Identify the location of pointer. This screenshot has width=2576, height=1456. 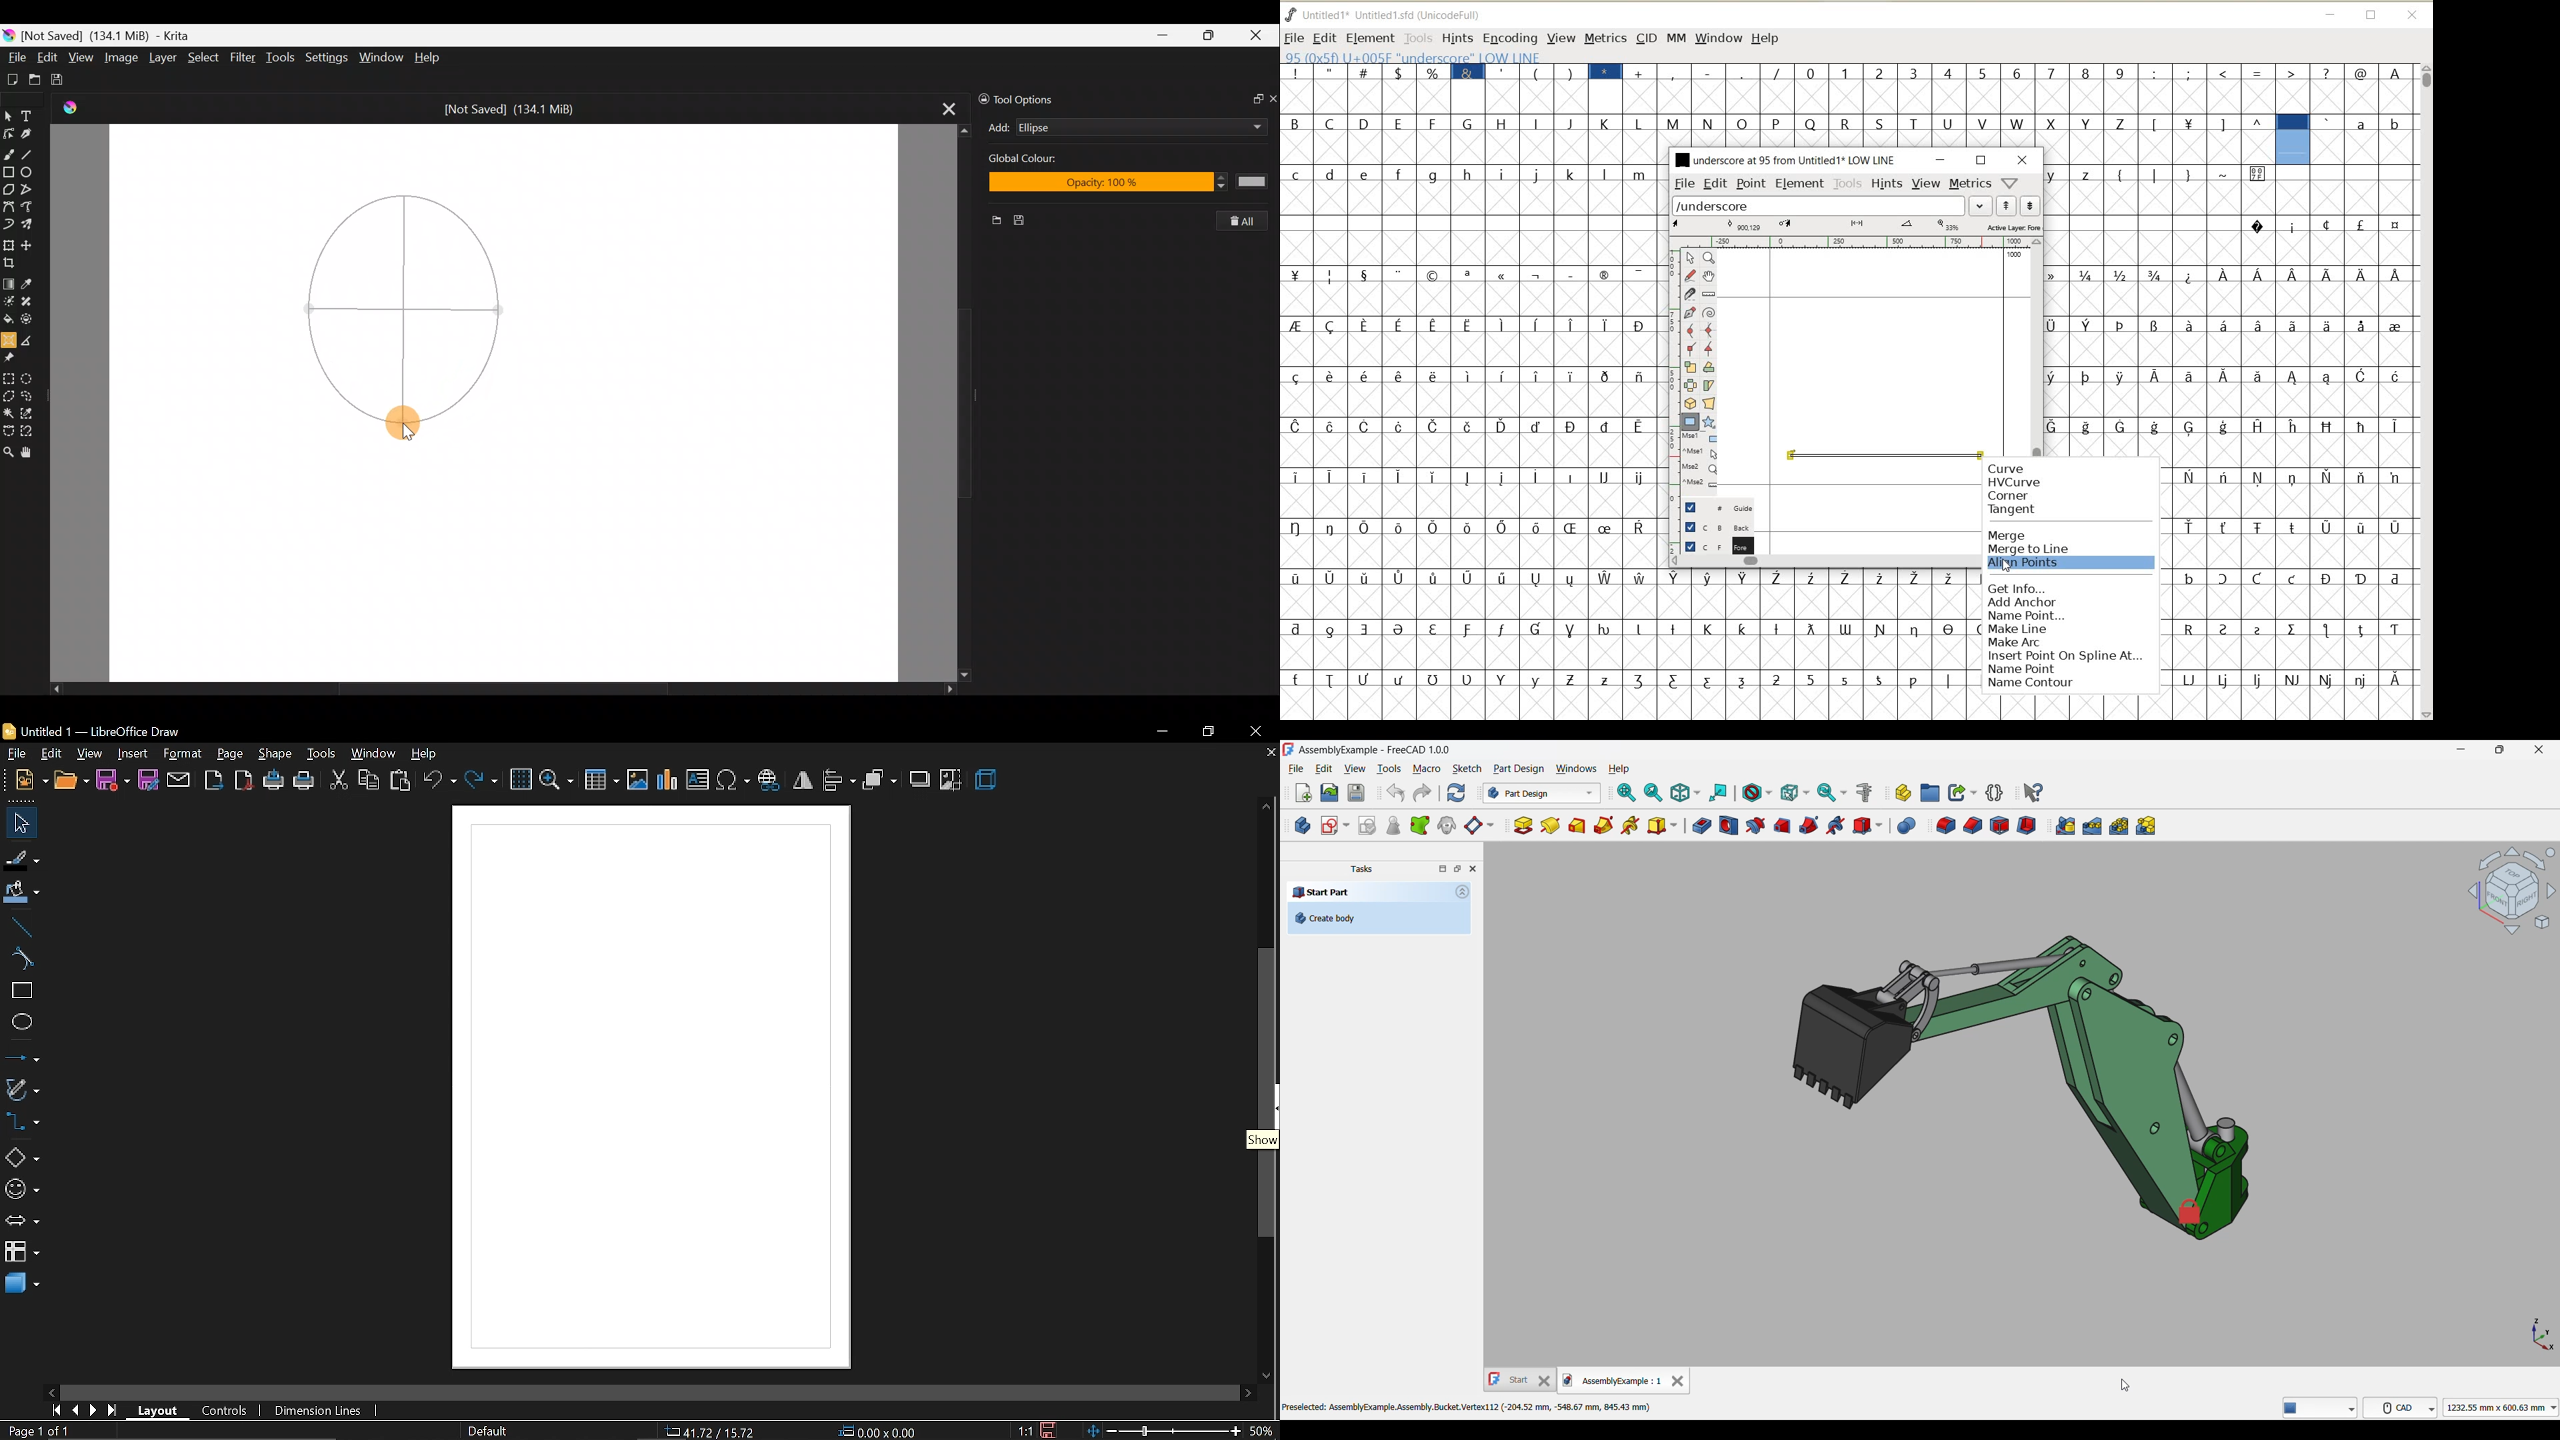
(1689, 258).